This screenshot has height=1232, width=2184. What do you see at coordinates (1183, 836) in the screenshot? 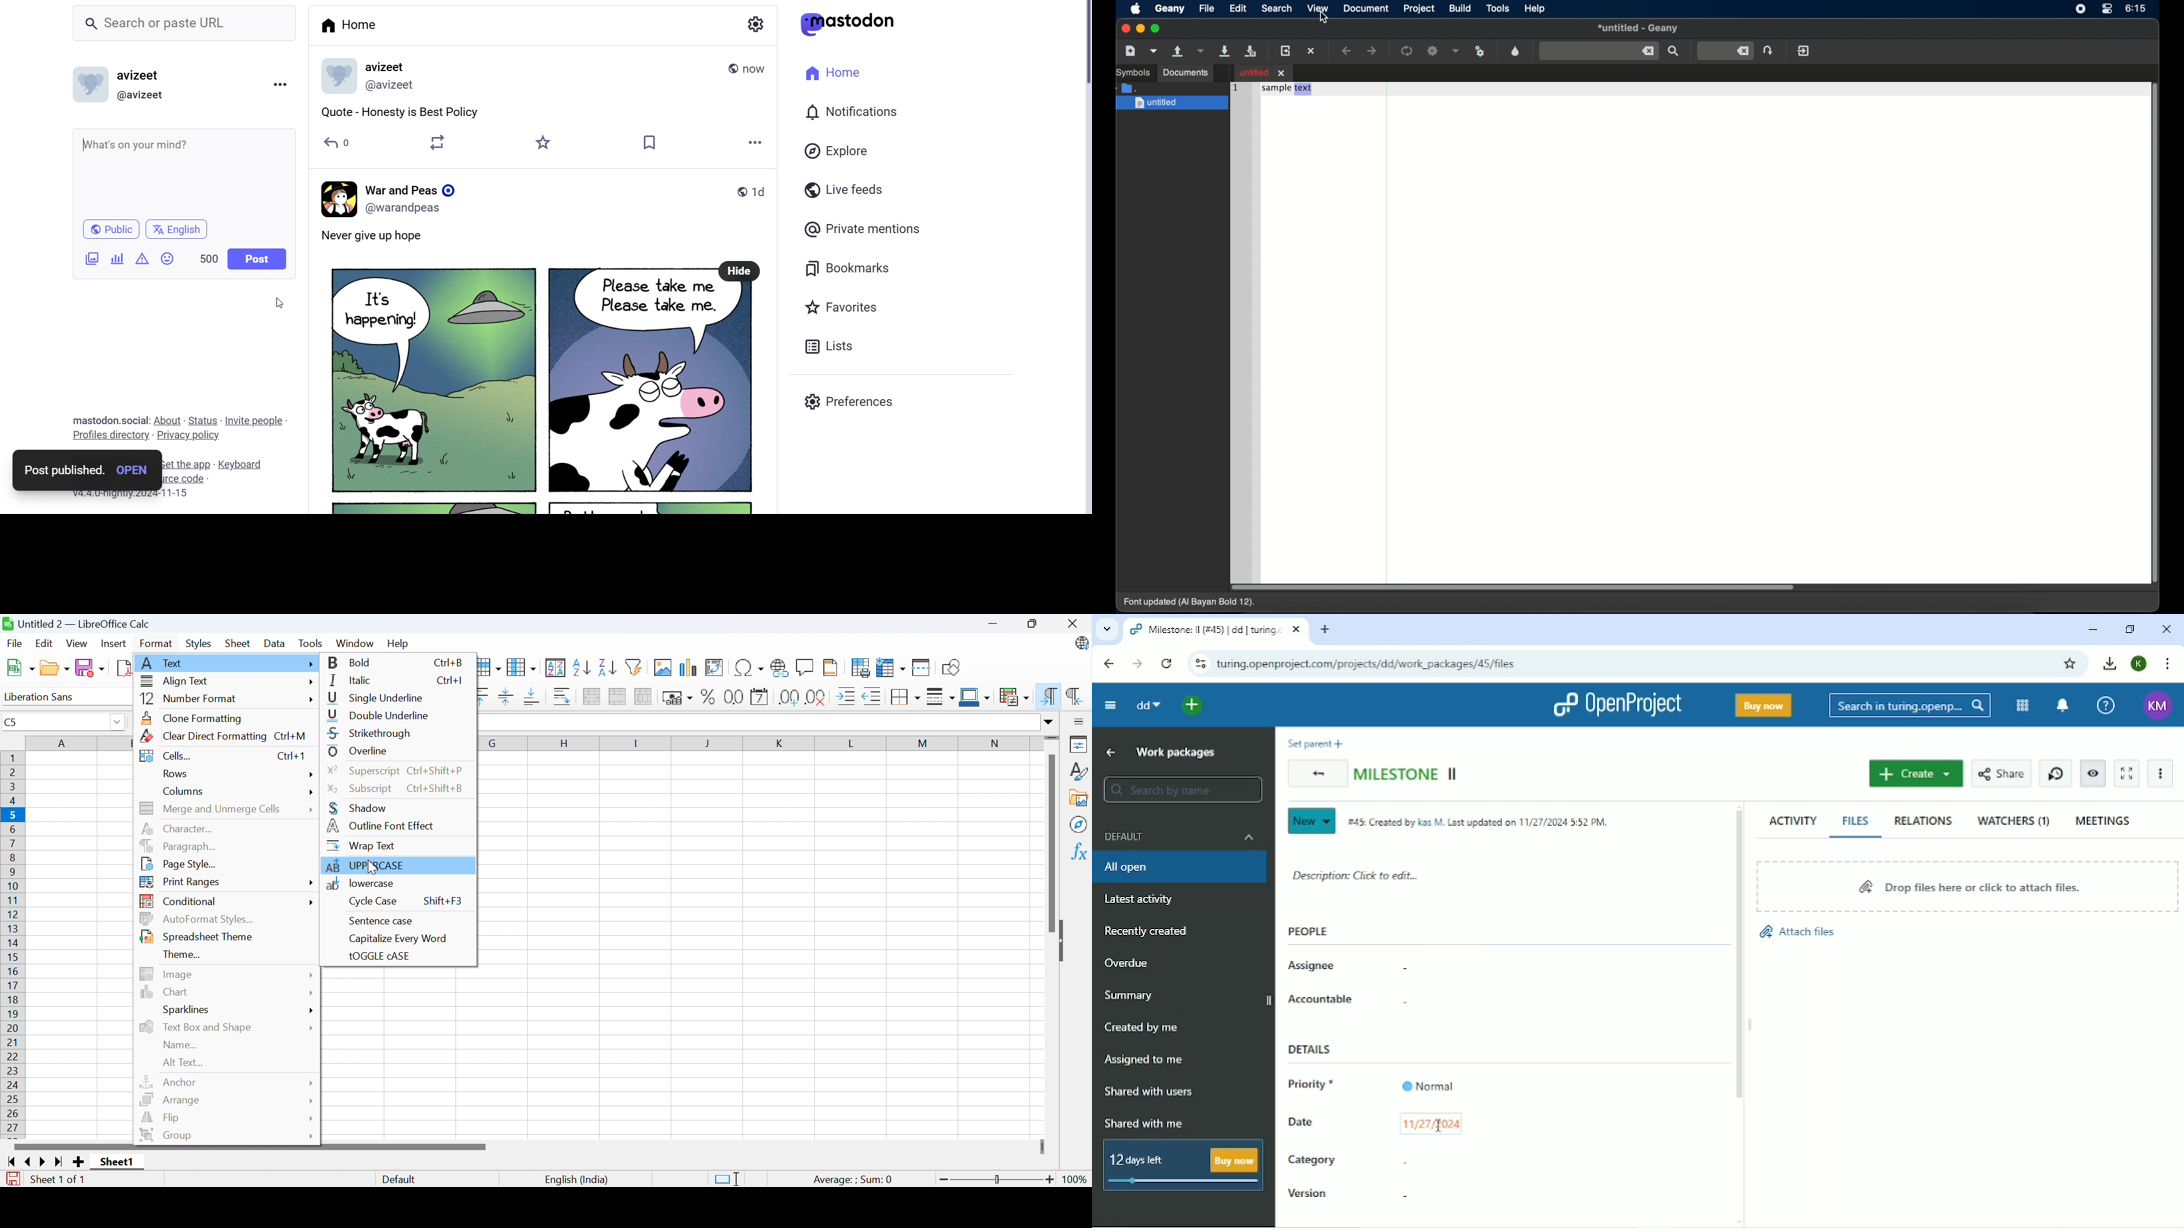
I see `Default` at bounding box center [1183, 836].